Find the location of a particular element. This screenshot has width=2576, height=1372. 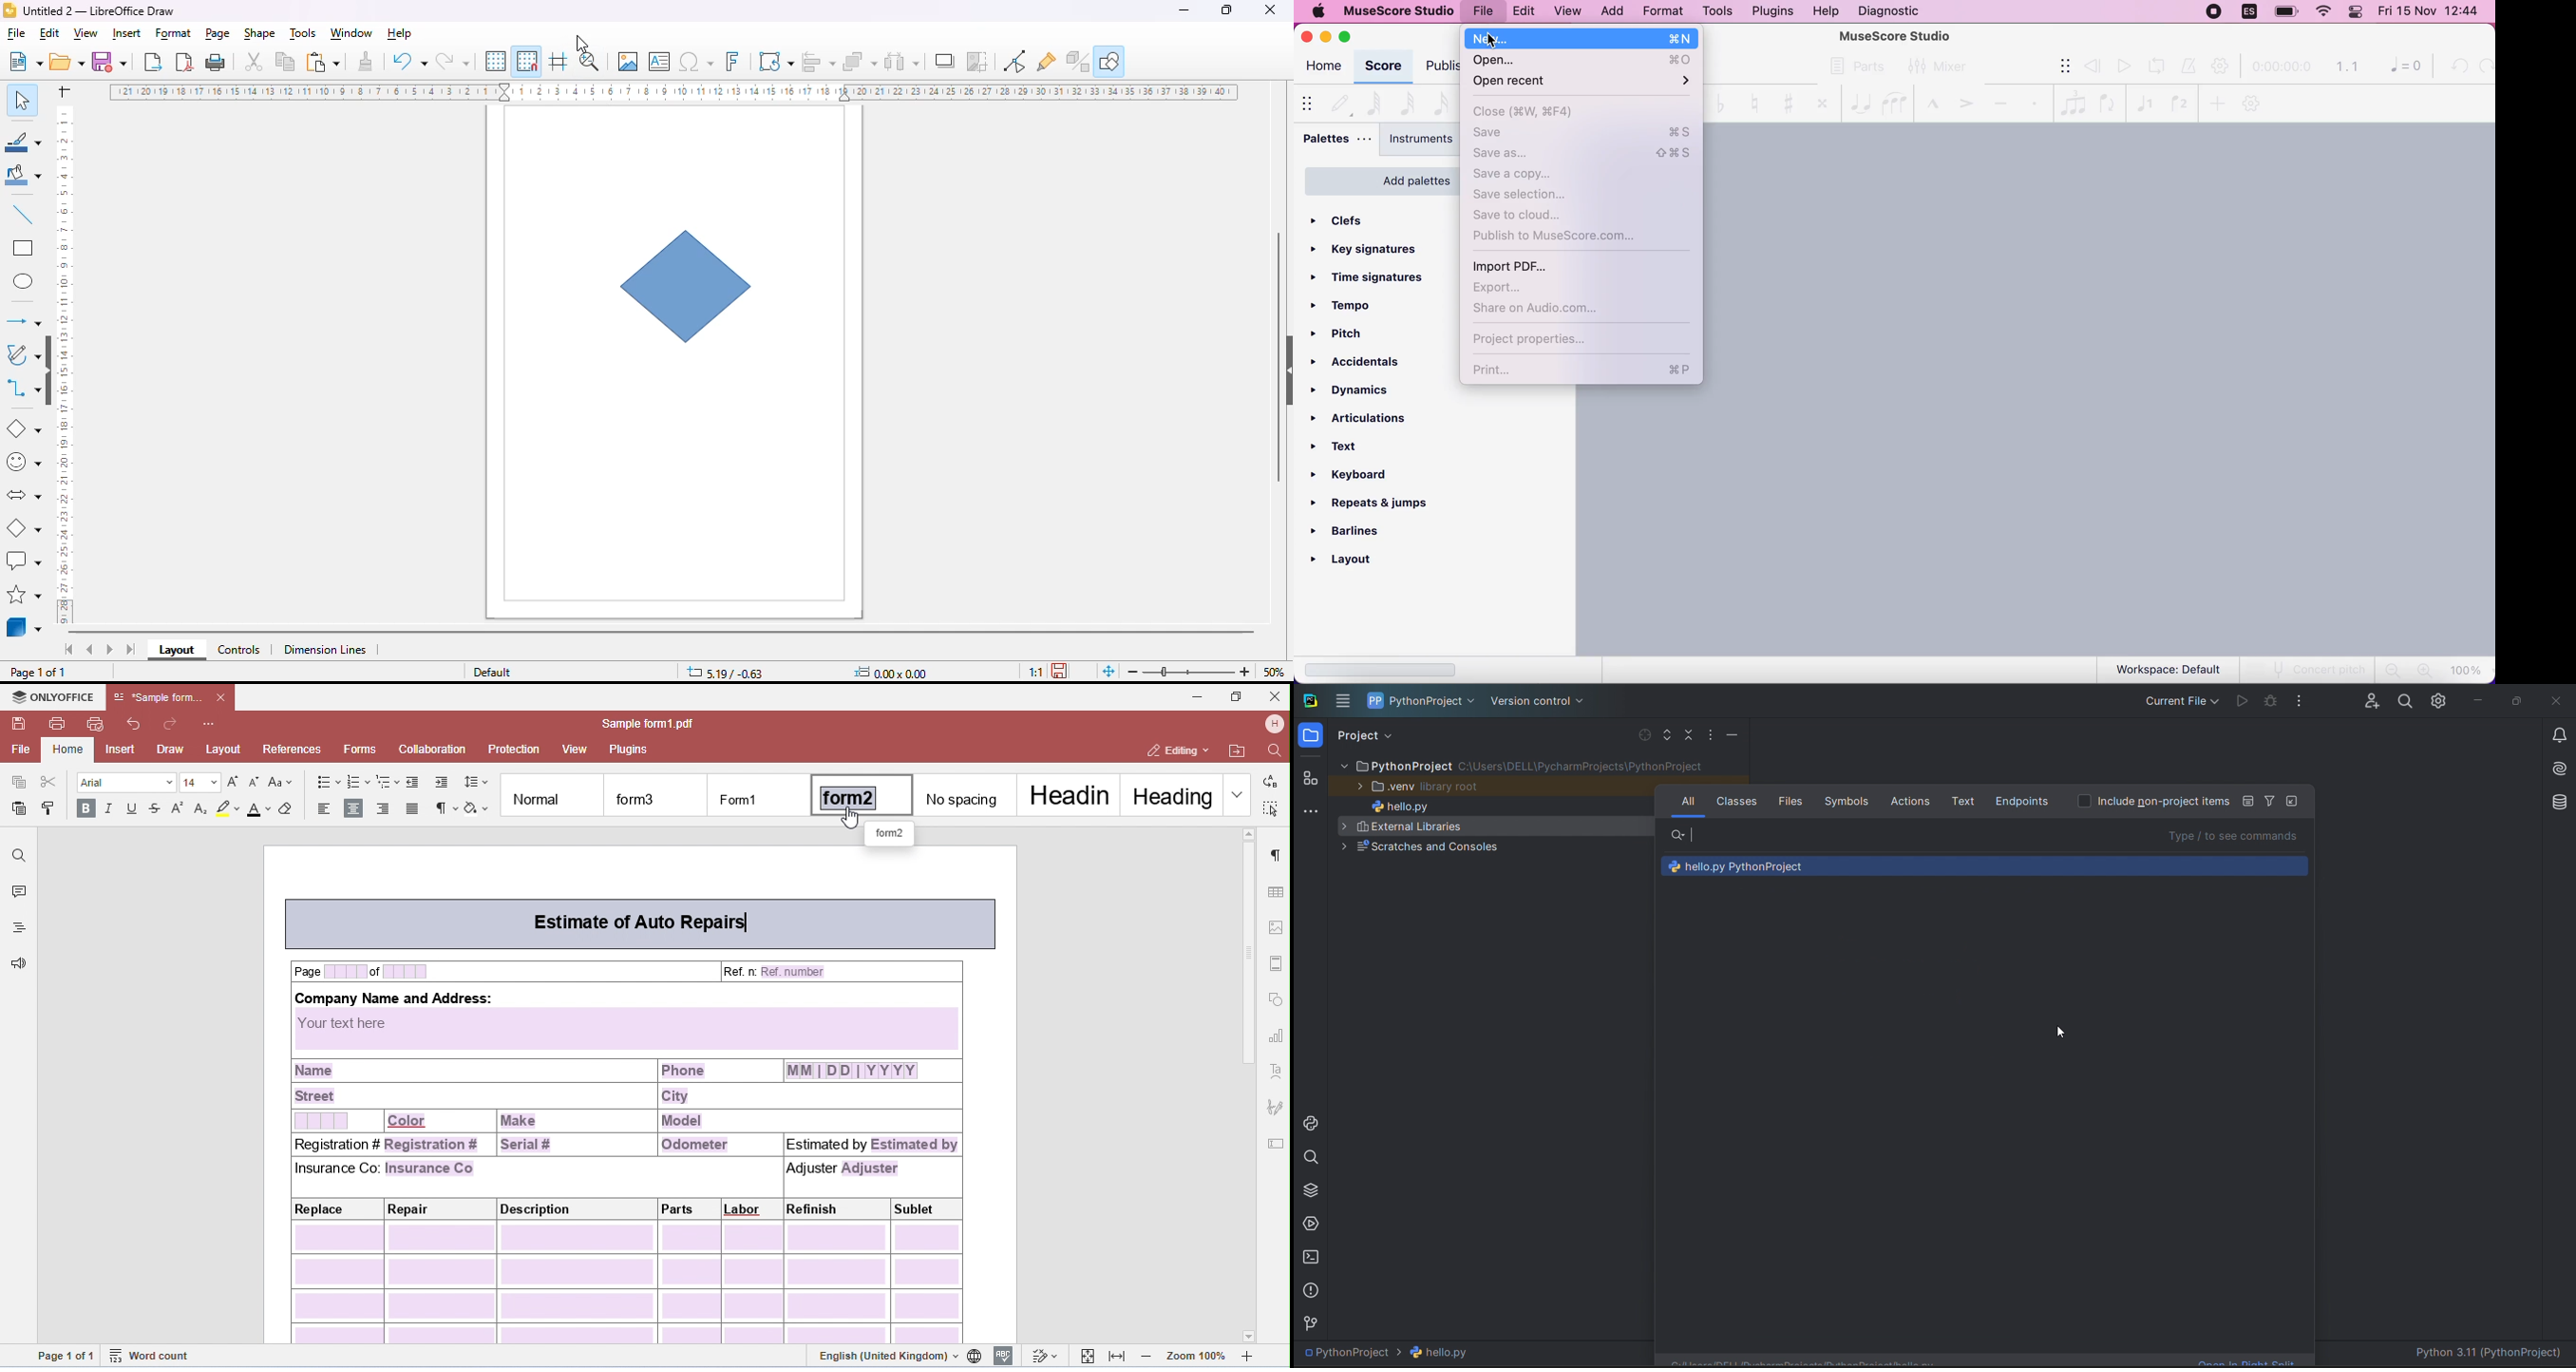

tools is located at coordinates (301, 34).